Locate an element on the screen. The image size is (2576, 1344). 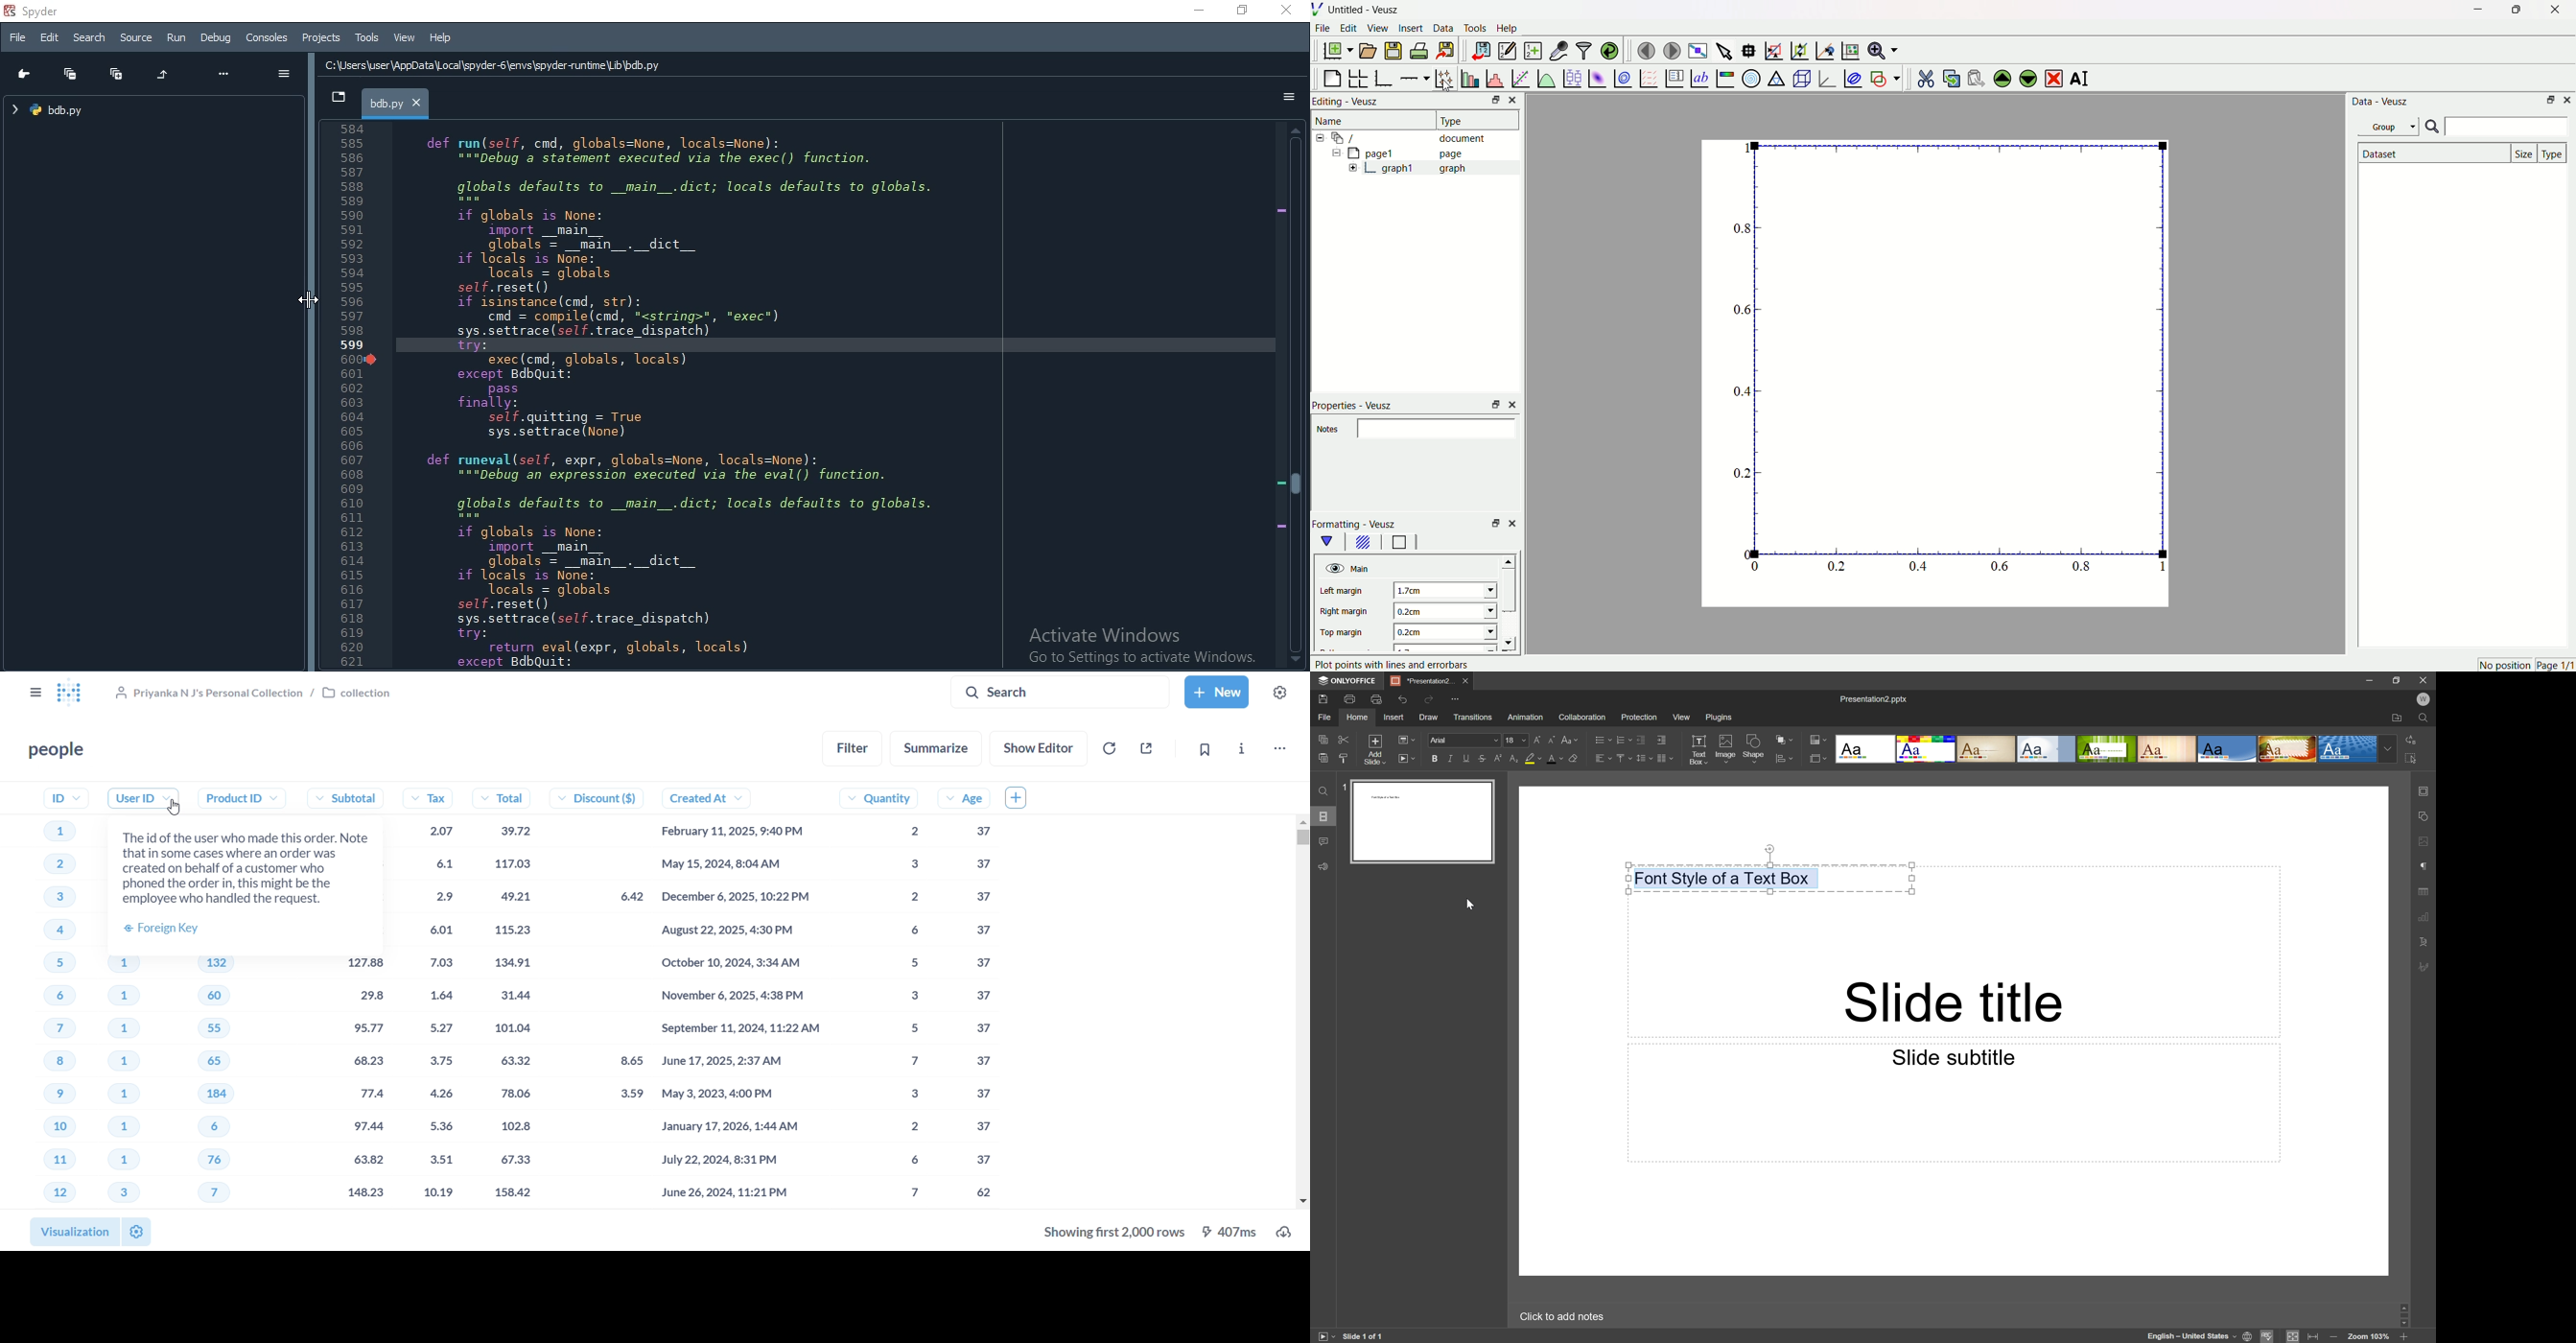
Fit to width is located at coordinates (2315, 1336).